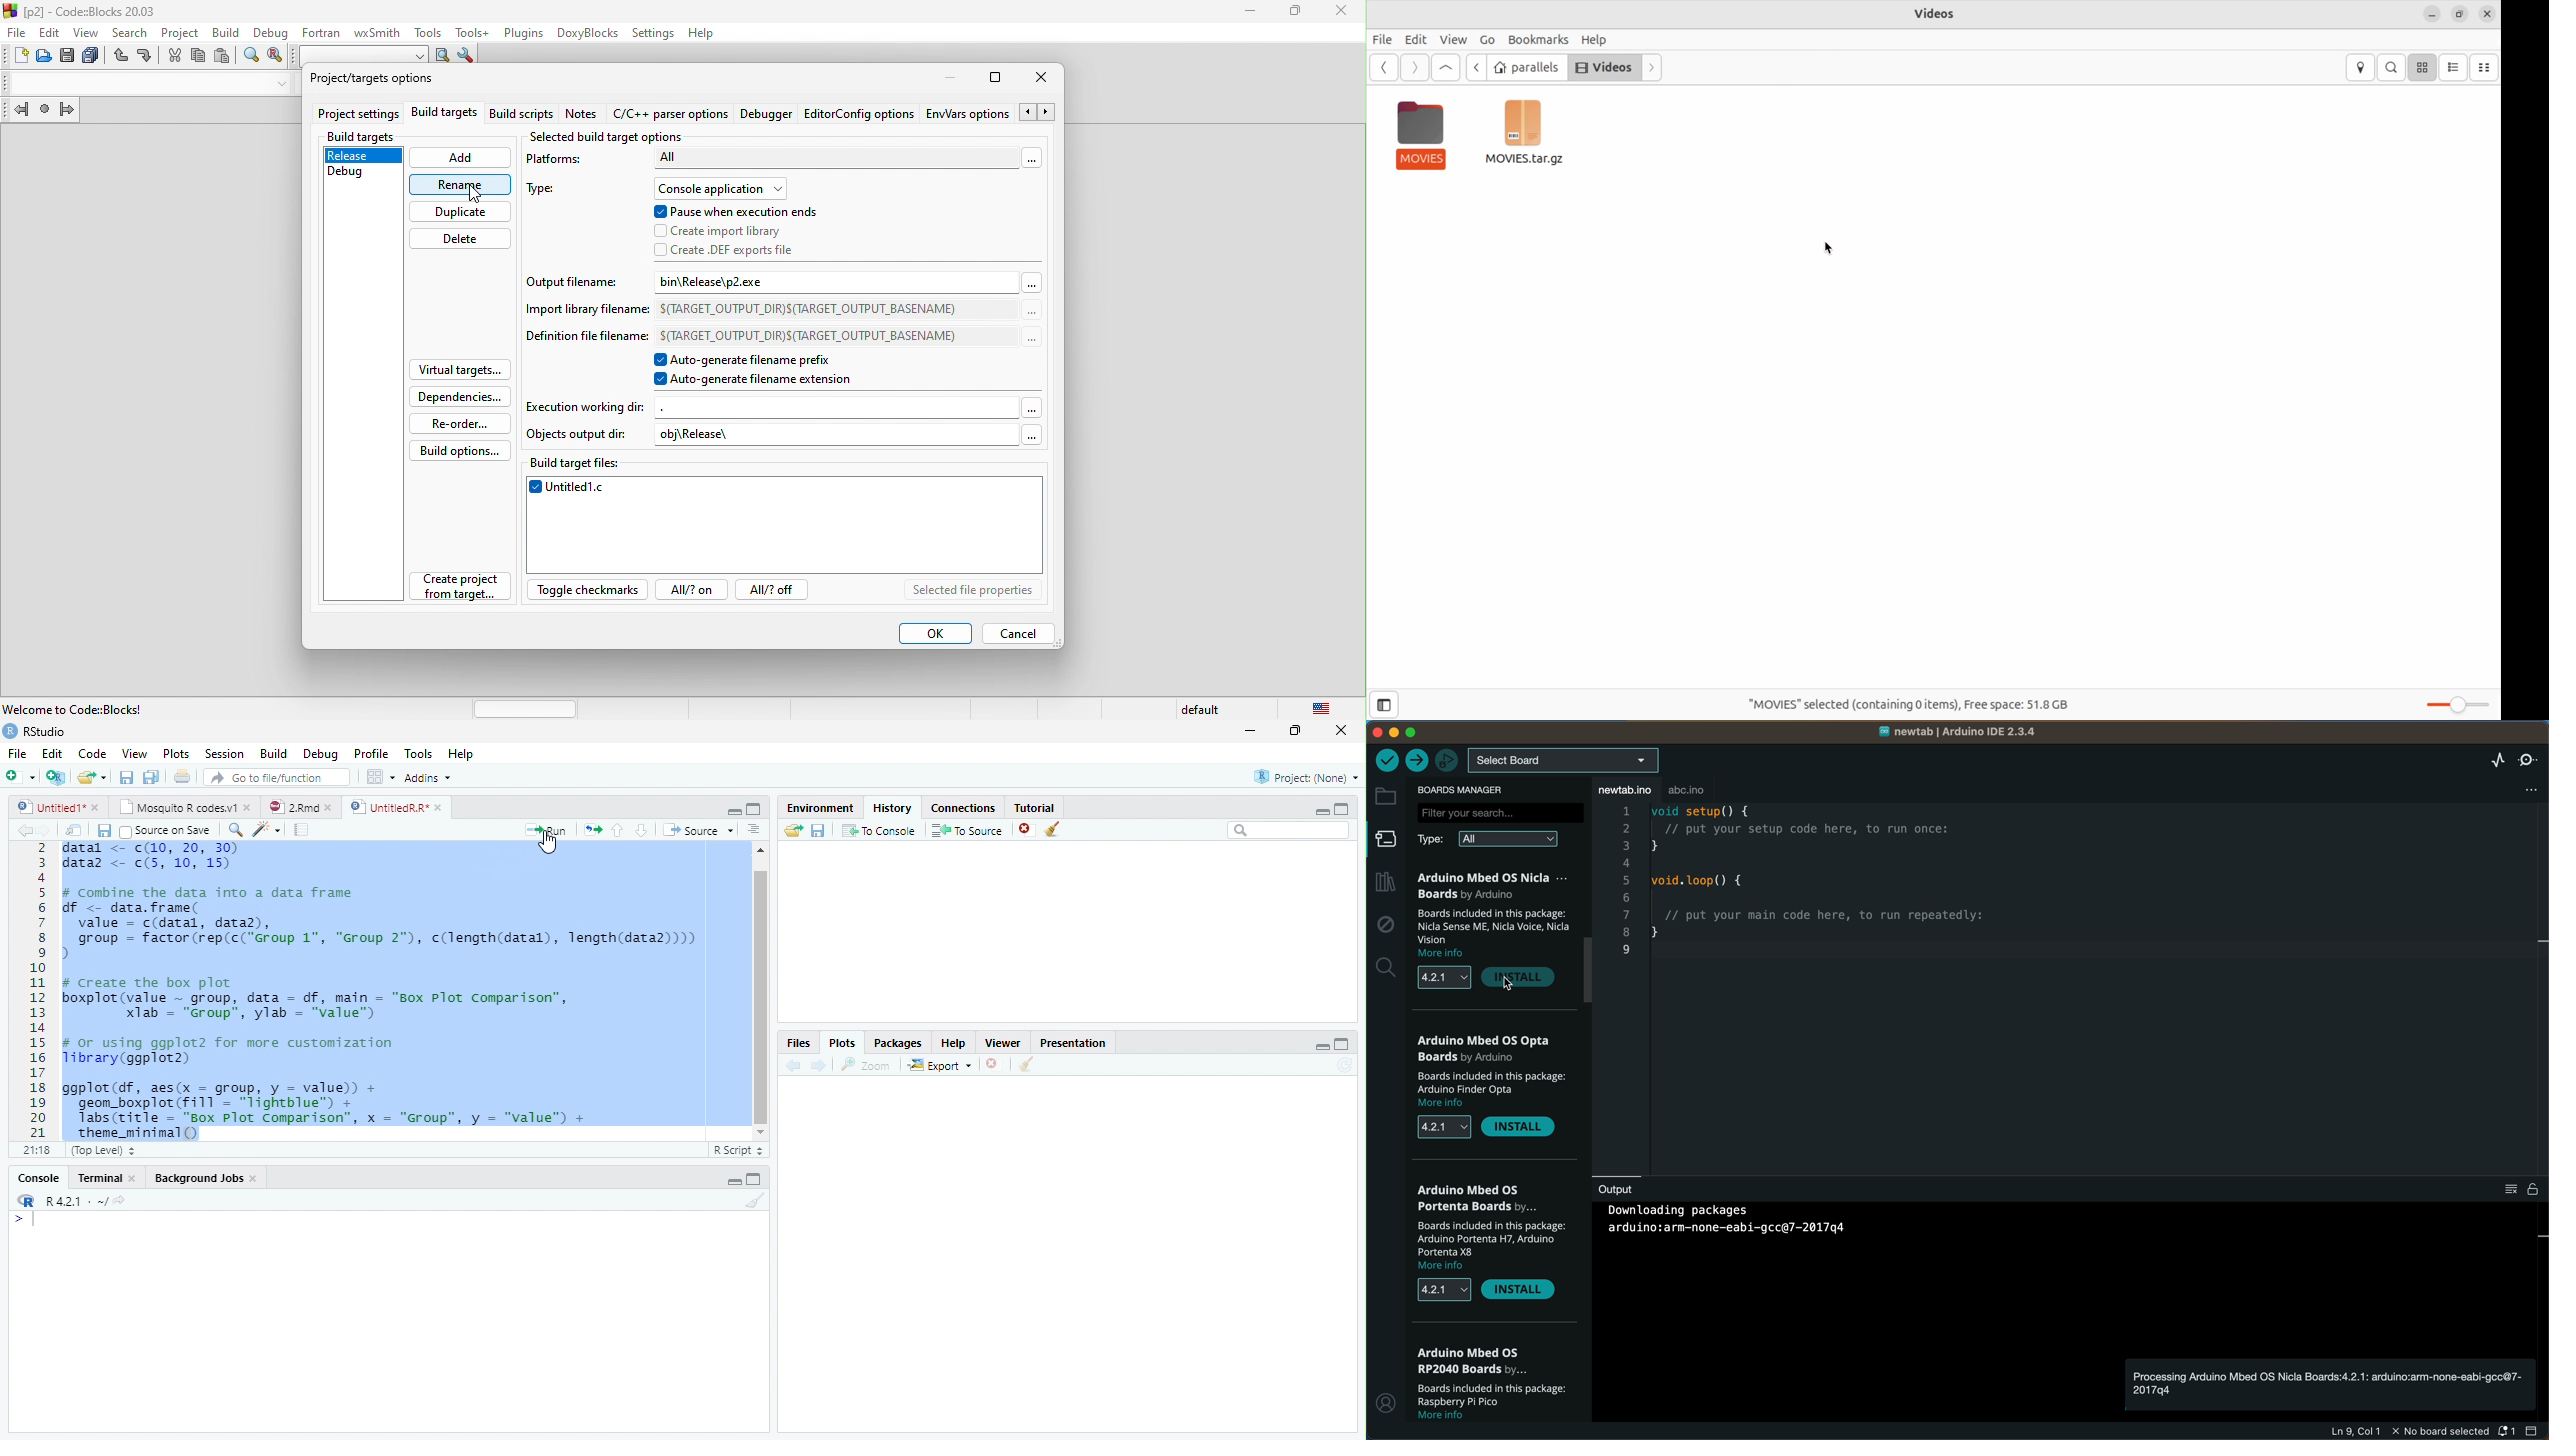 The image size is (2576, 1456). Describe the element at coordinates (1385, 1407) in the screenshot. I see `profile` at that location.